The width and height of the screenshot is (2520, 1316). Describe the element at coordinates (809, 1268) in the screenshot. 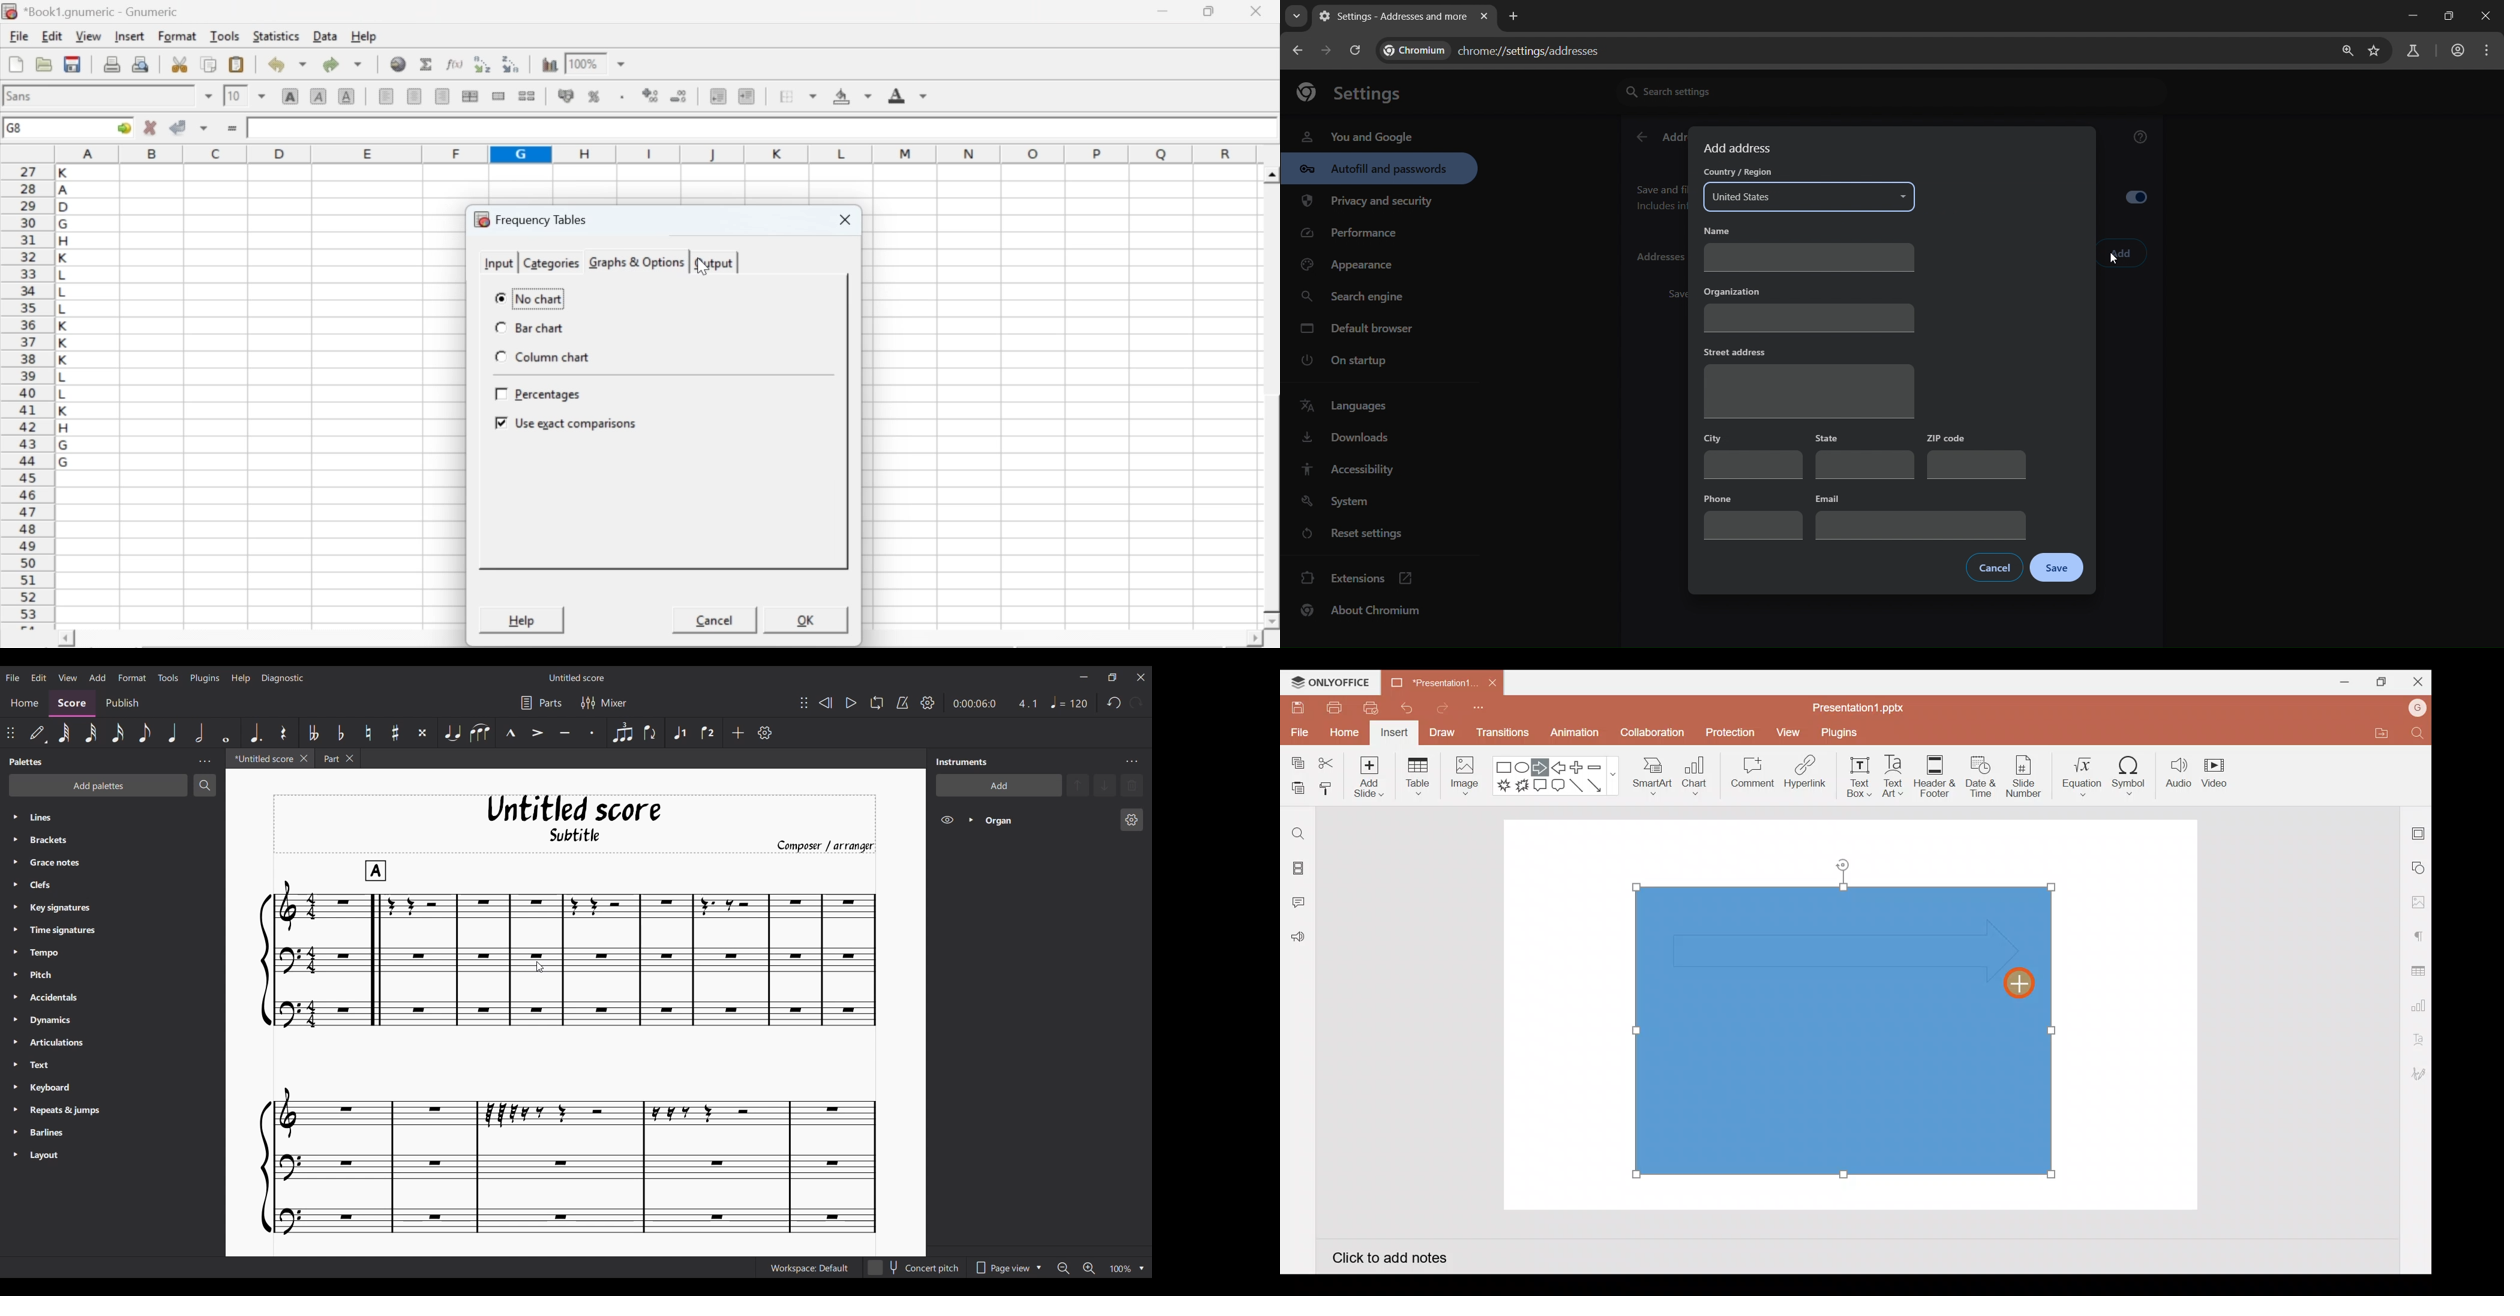

I see `Current Workspace setting` at that location.